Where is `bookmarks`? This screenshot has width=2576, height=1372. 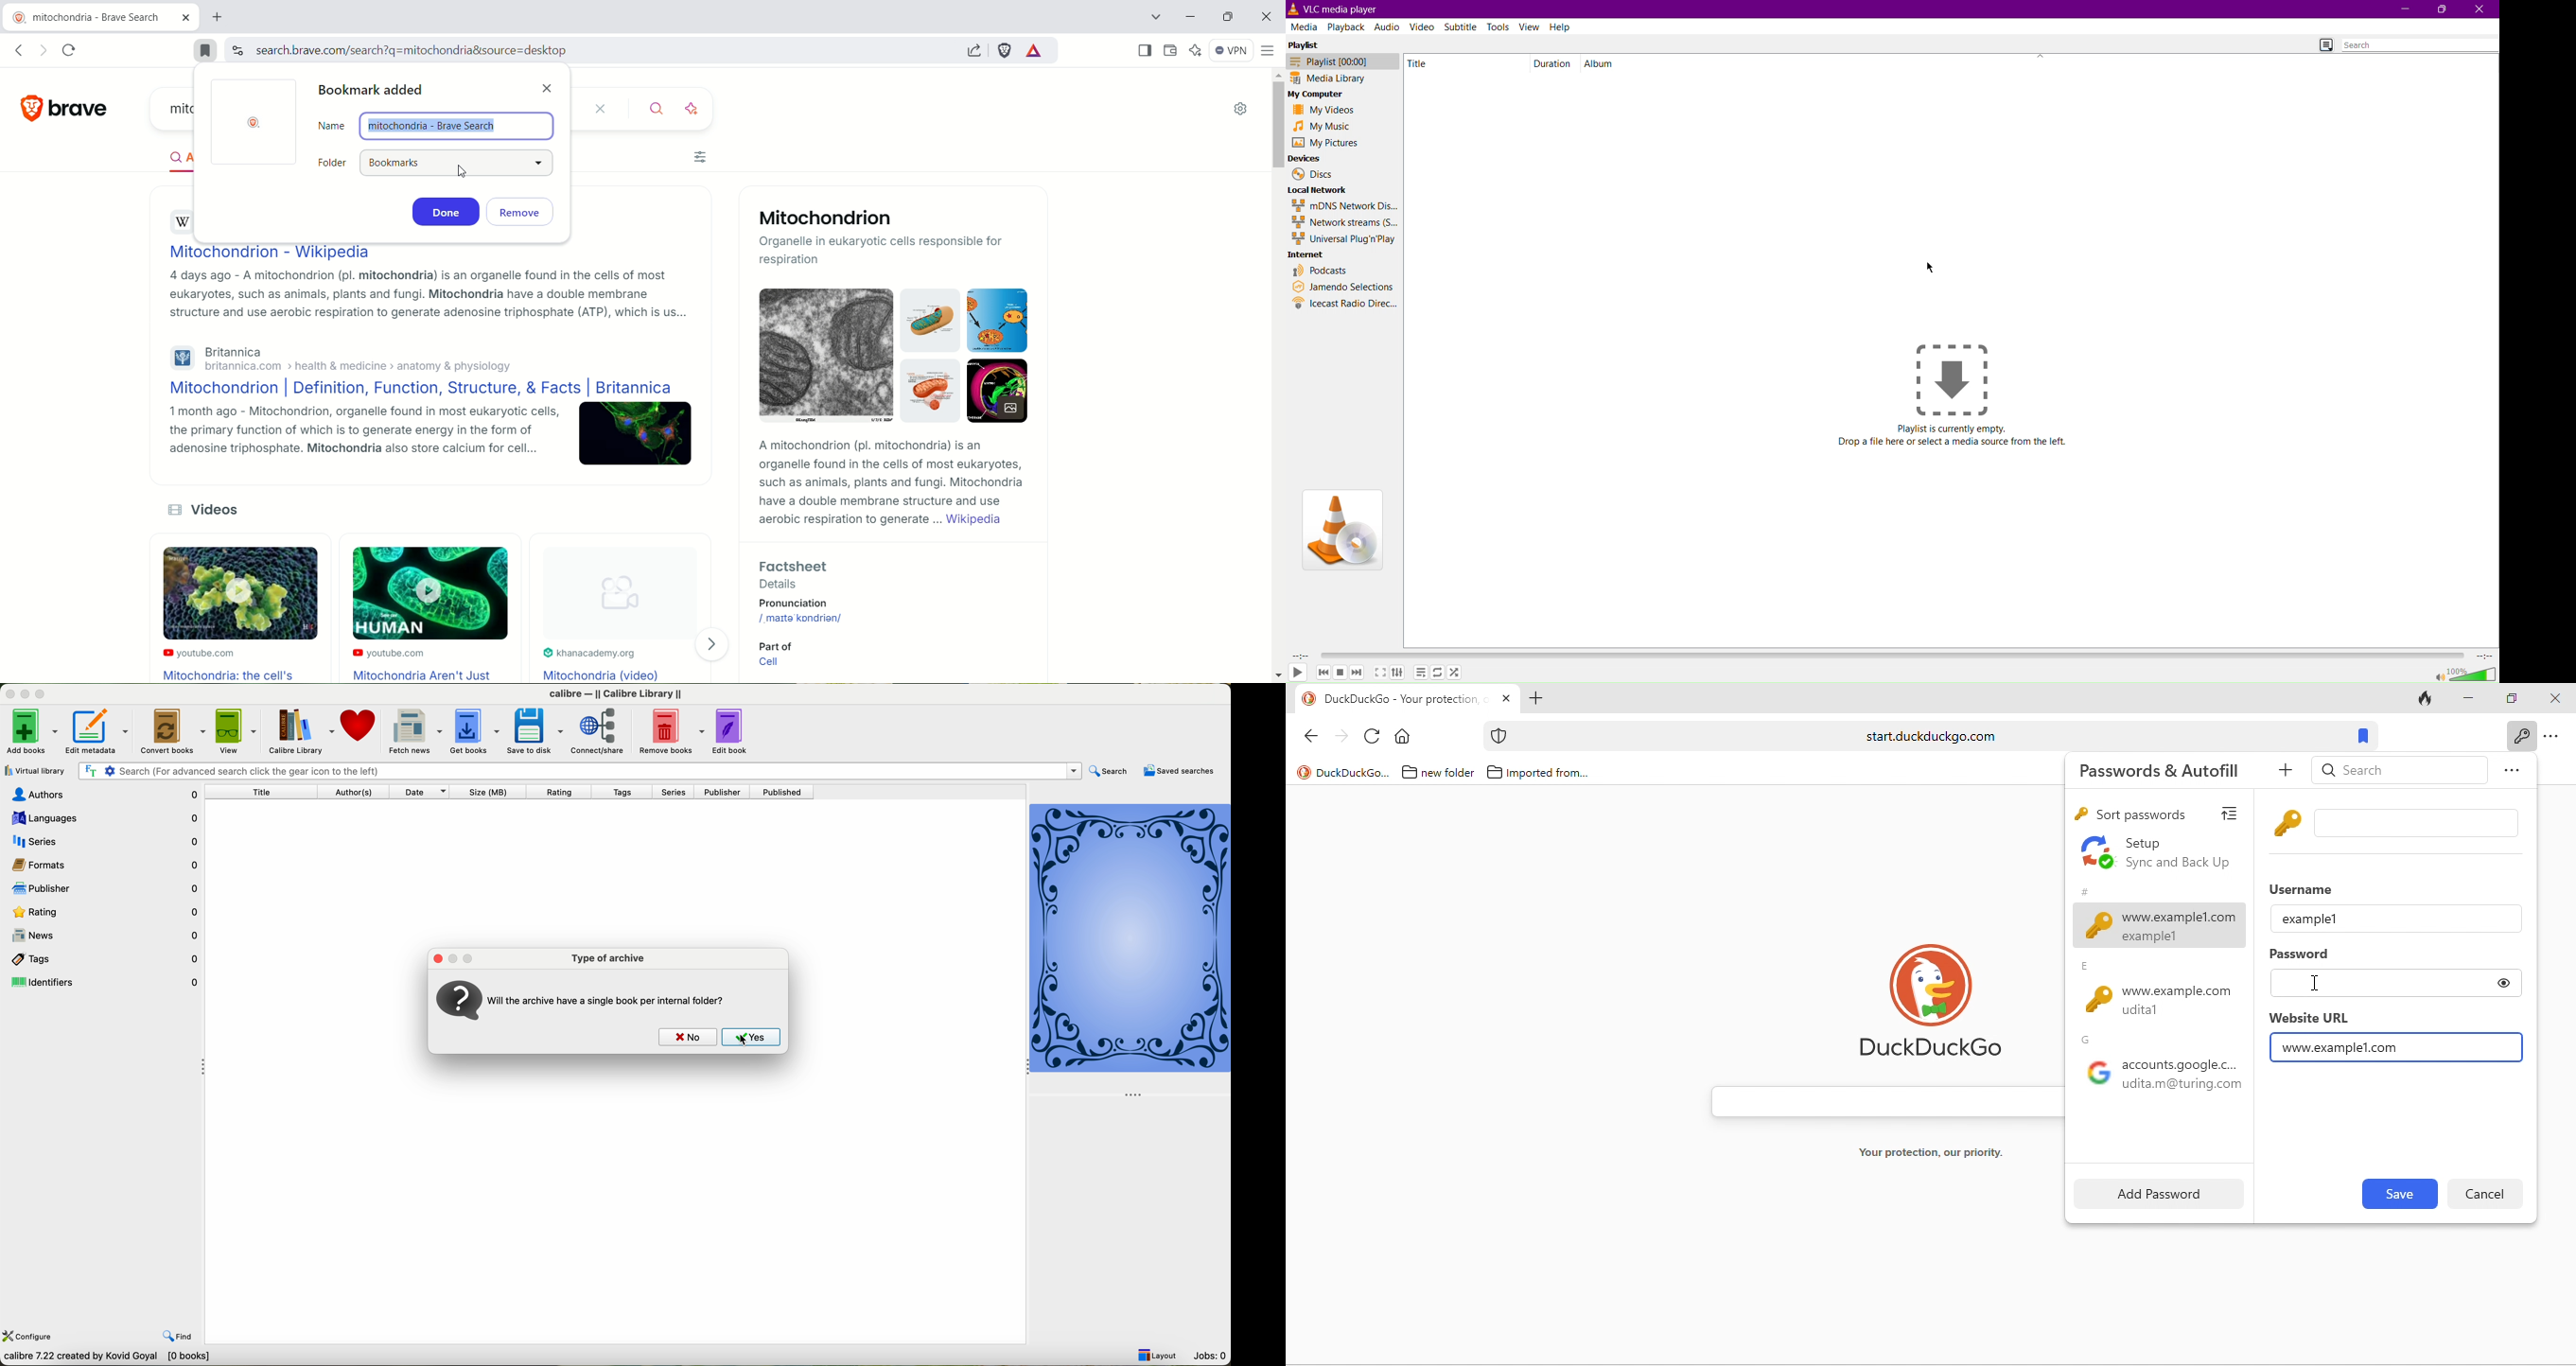
bookmarks is located at coordinates (2365, 735).